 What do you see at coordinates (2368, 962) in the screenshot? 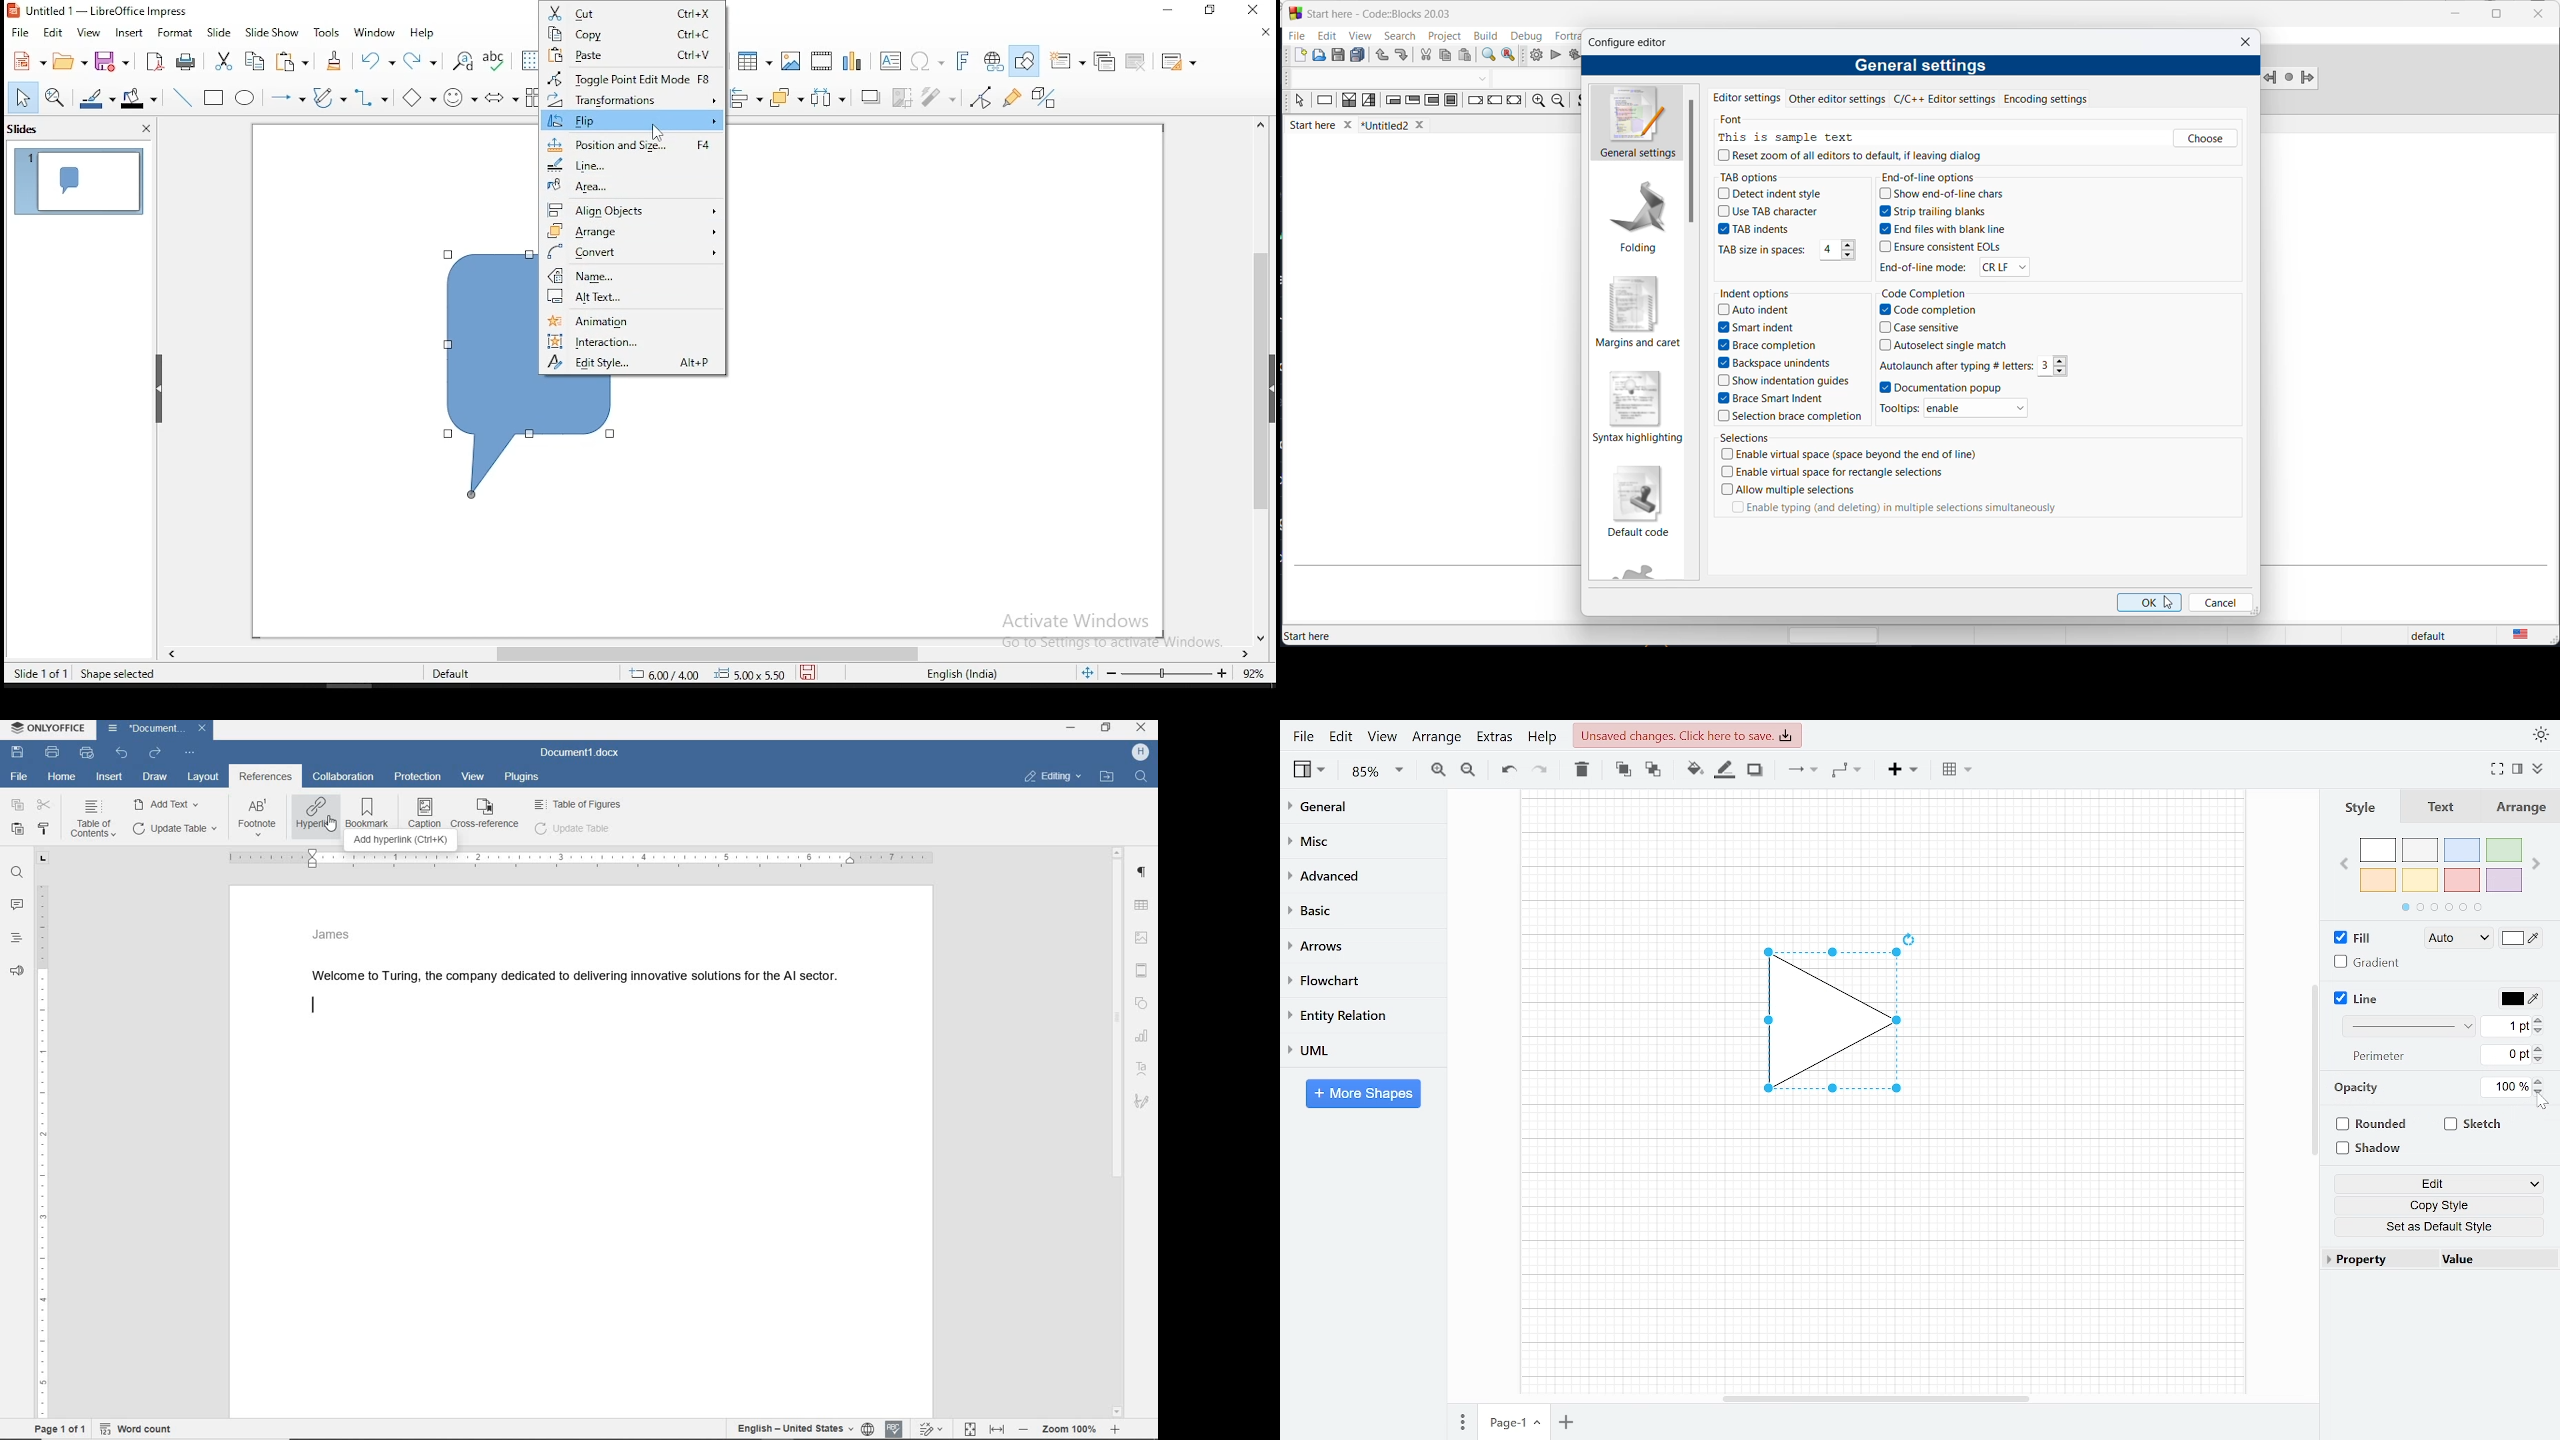
I see `Gradient` at bounding box center [2368, 962].